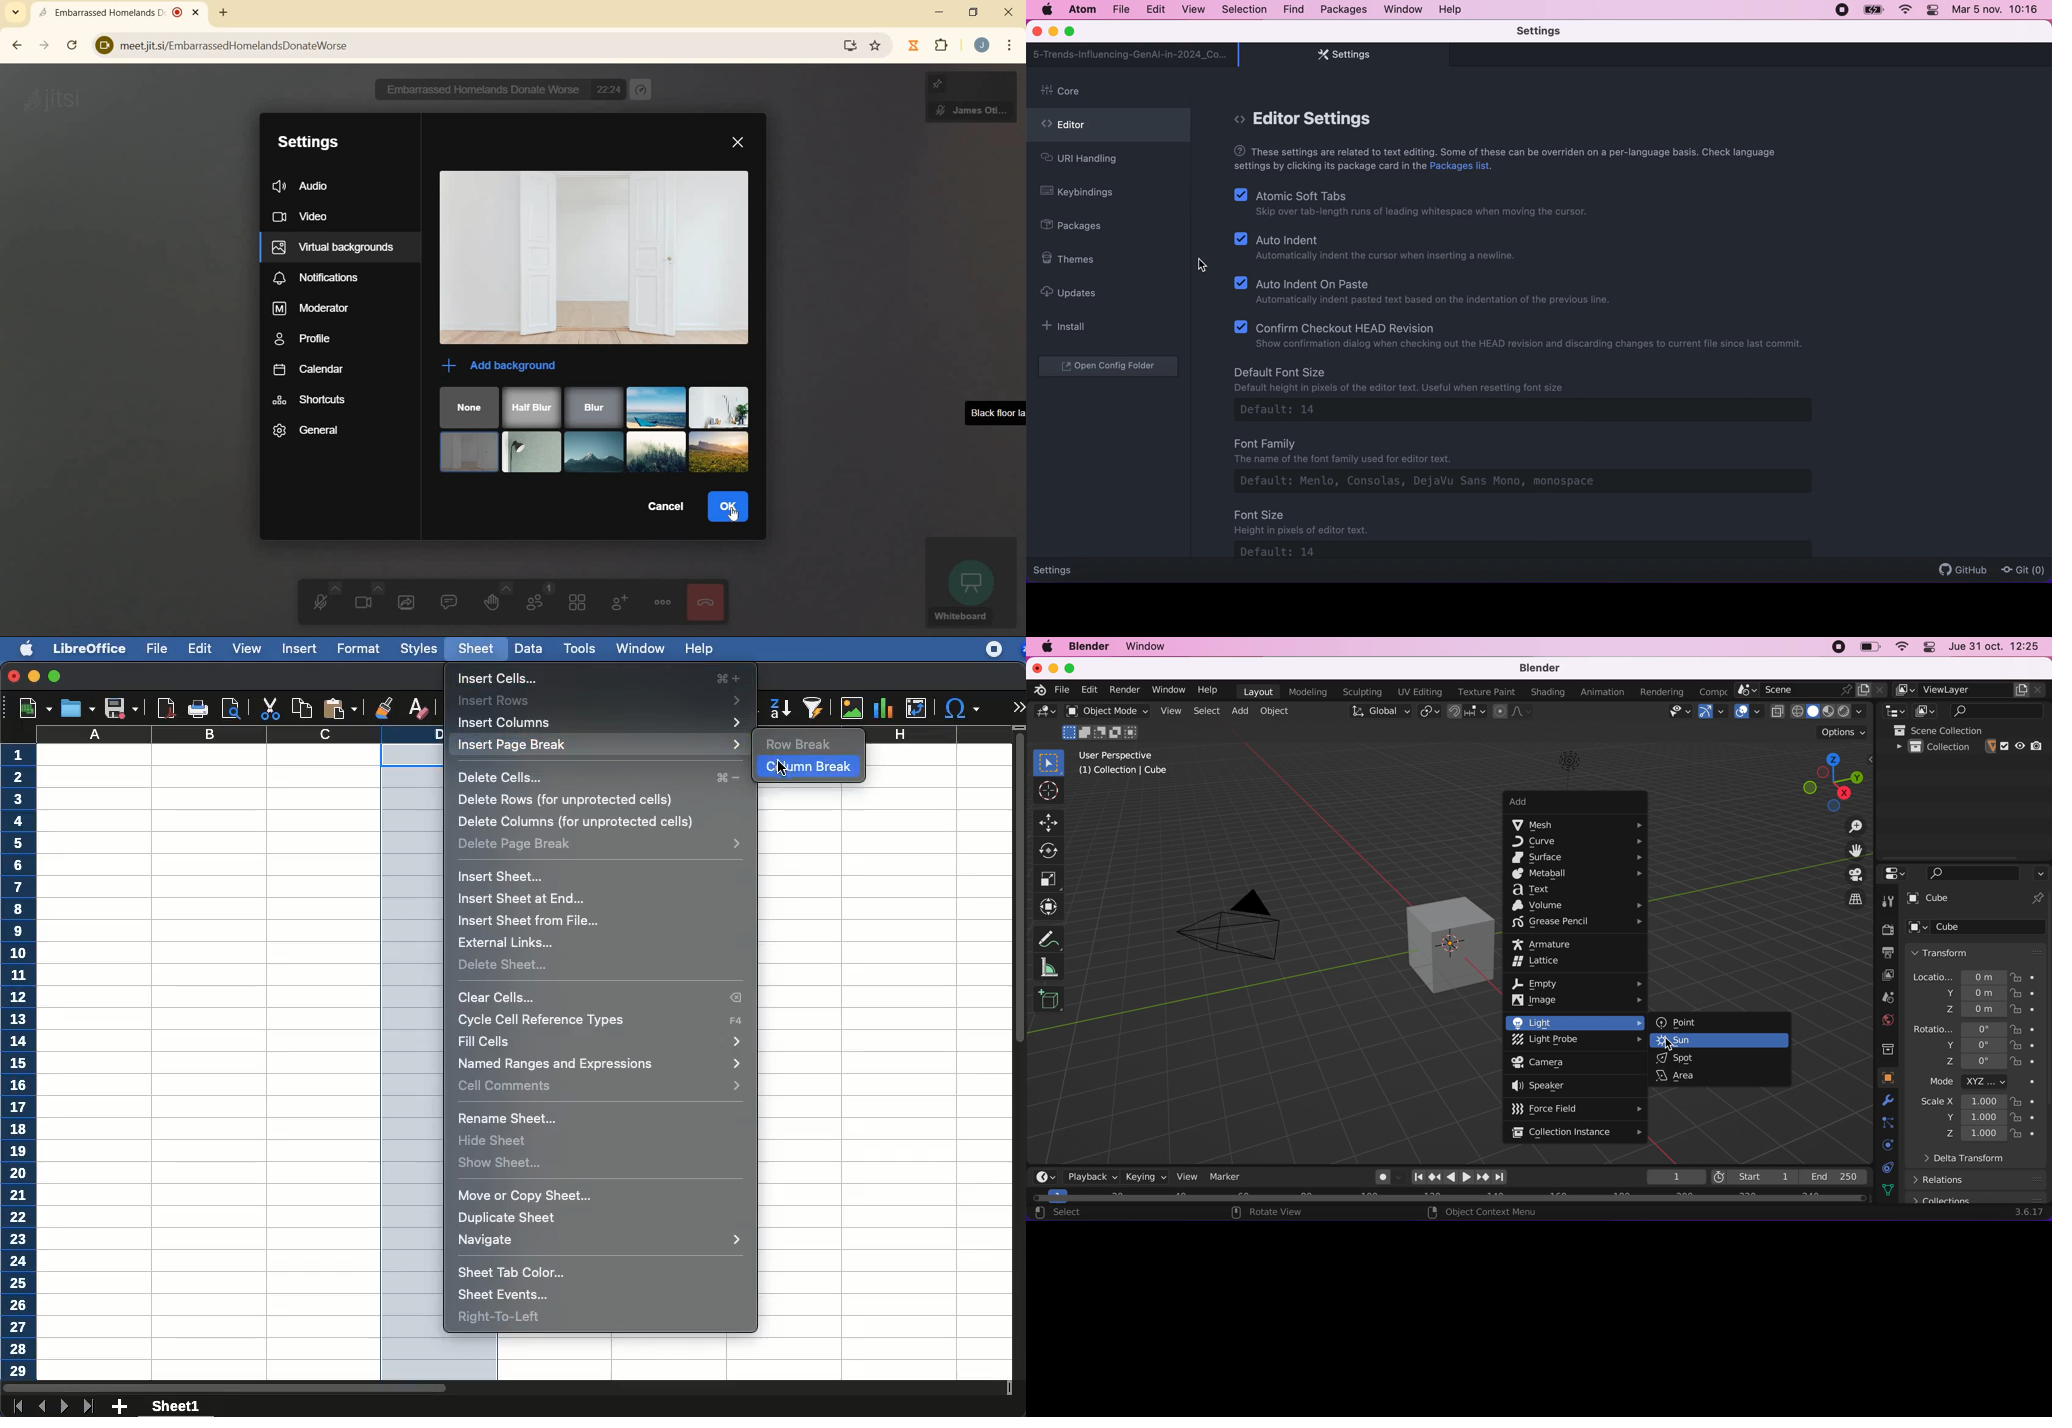  I want to click on view, so click(1186, 1176).